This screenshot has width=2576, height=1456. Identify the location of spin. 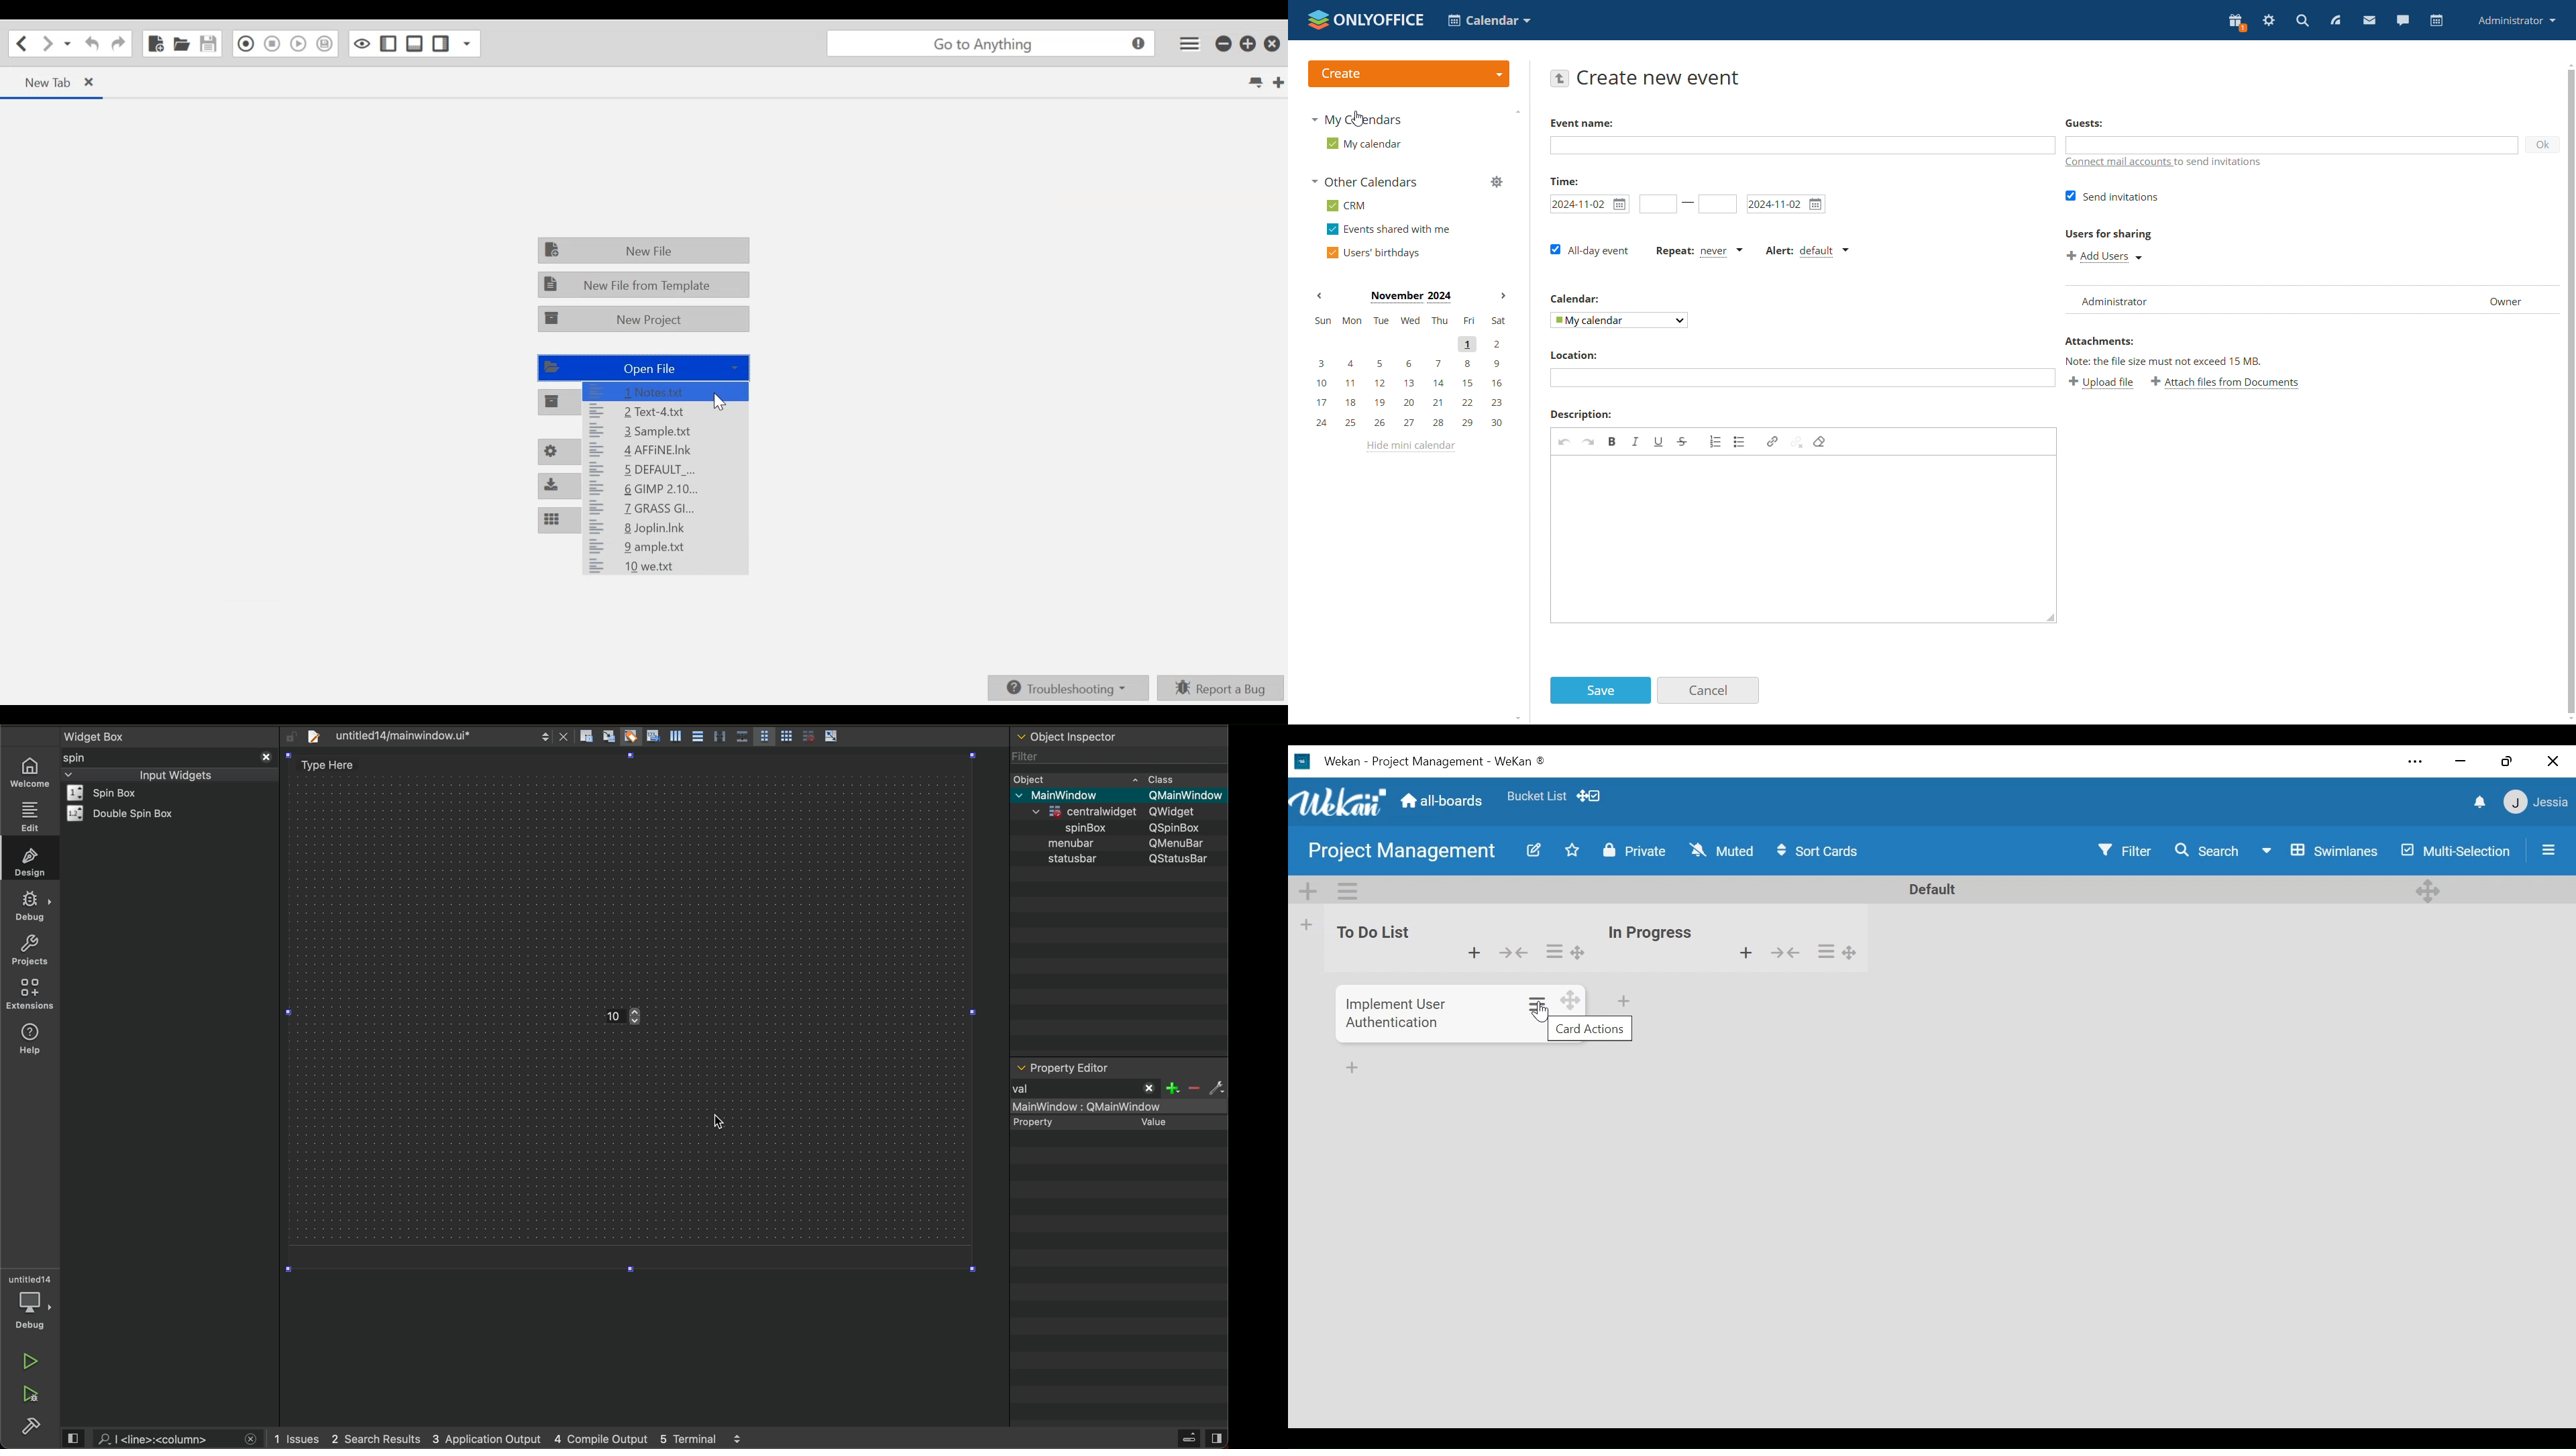
(90, 757).